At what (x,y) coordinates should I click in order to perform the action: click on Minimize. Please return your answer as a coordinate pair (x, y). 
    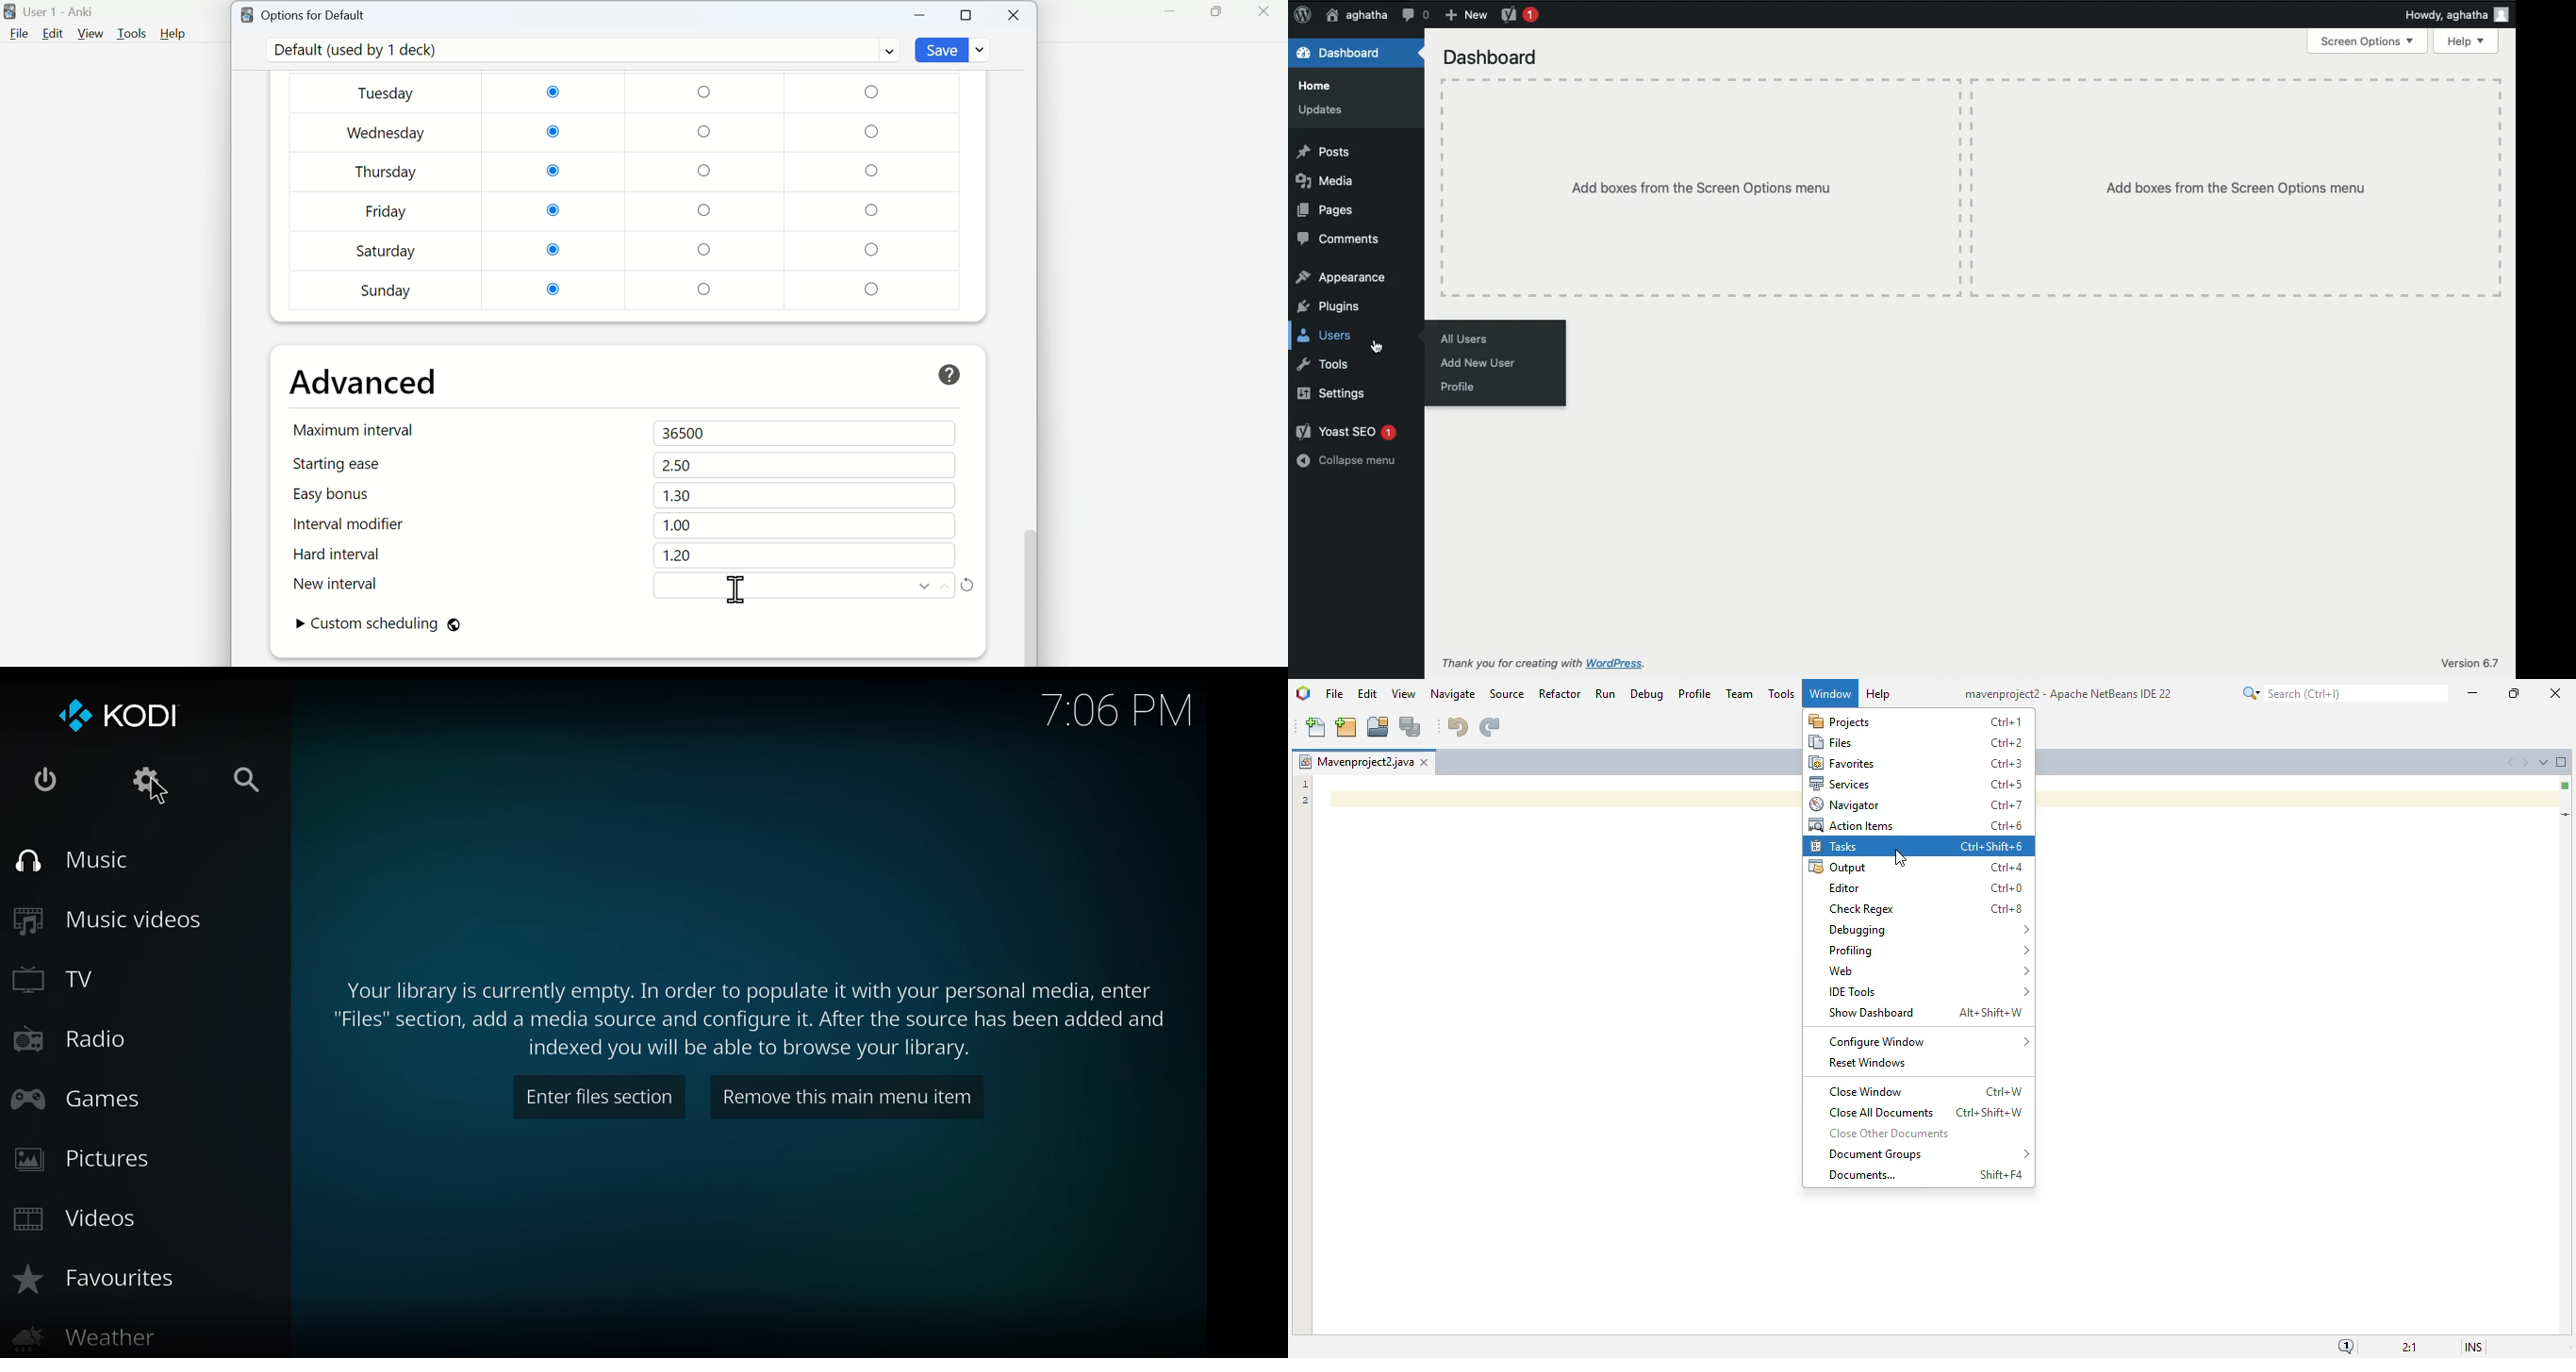
    Looking at the image, I should click on (1171, 12).